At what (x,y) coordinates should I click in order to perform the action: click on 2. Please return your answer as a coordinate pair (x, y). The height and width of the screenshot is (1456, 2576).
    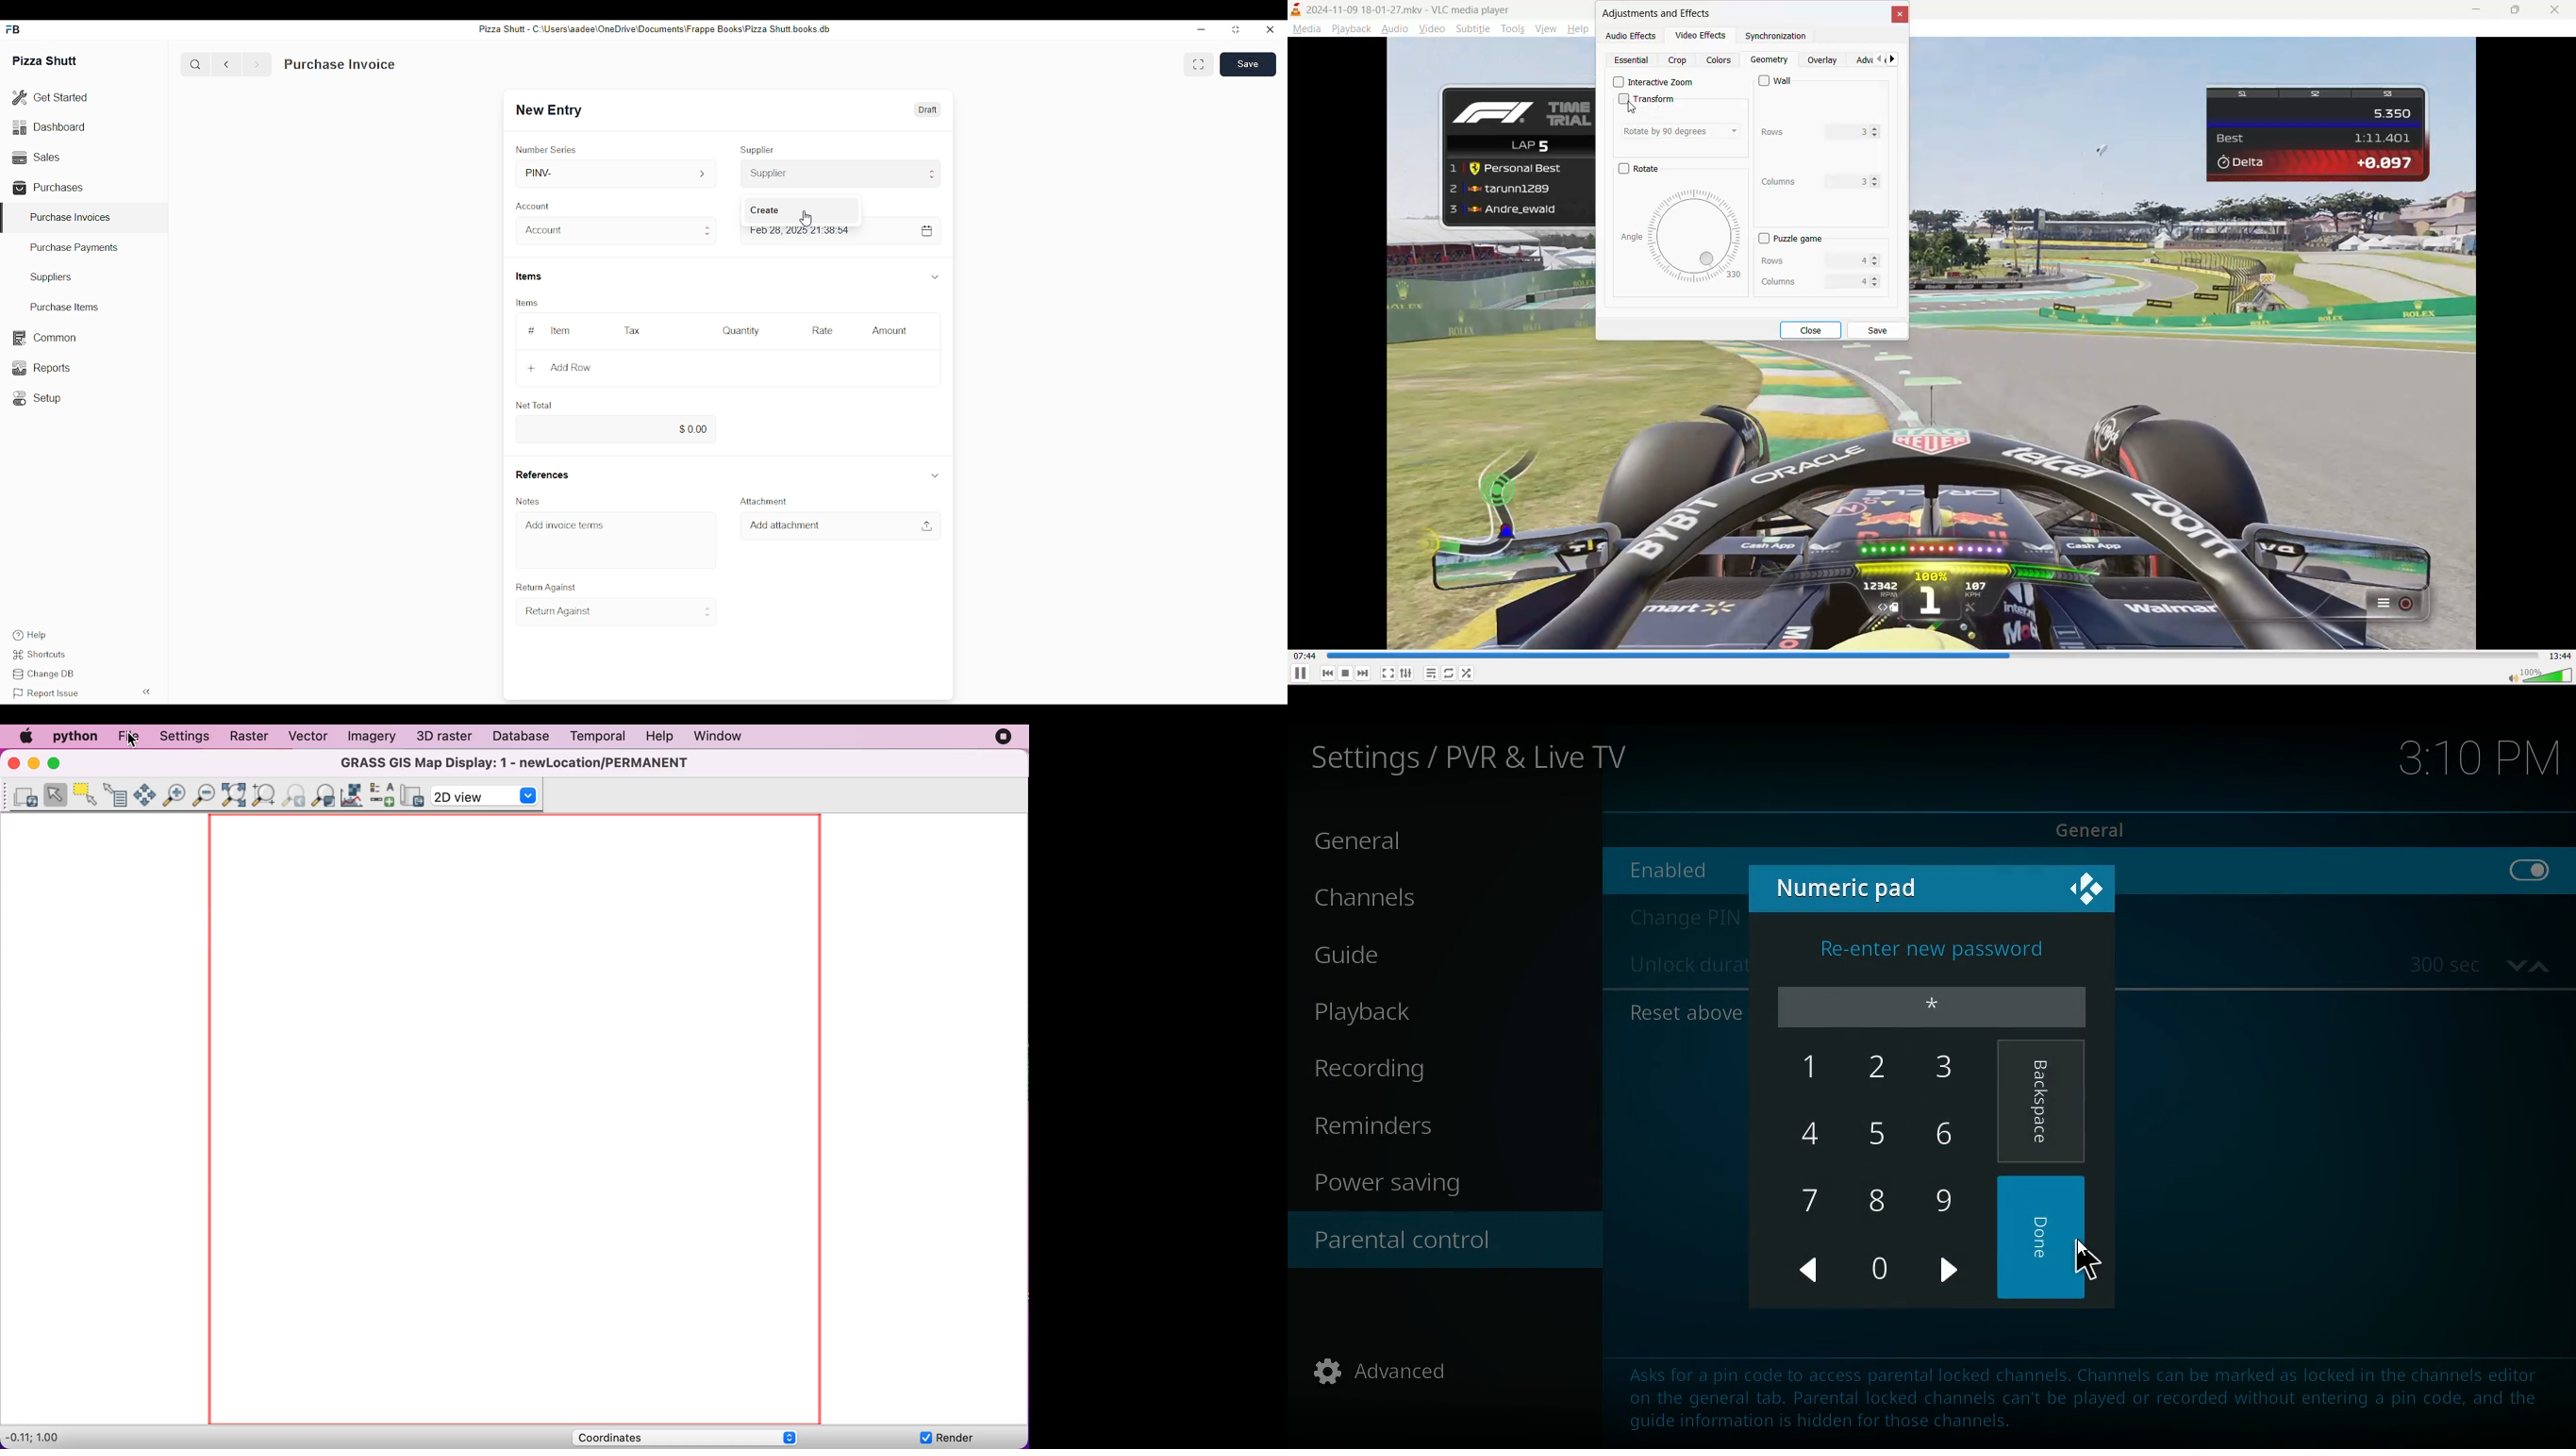
    Looking at the image, I should click on (1884, 1069).